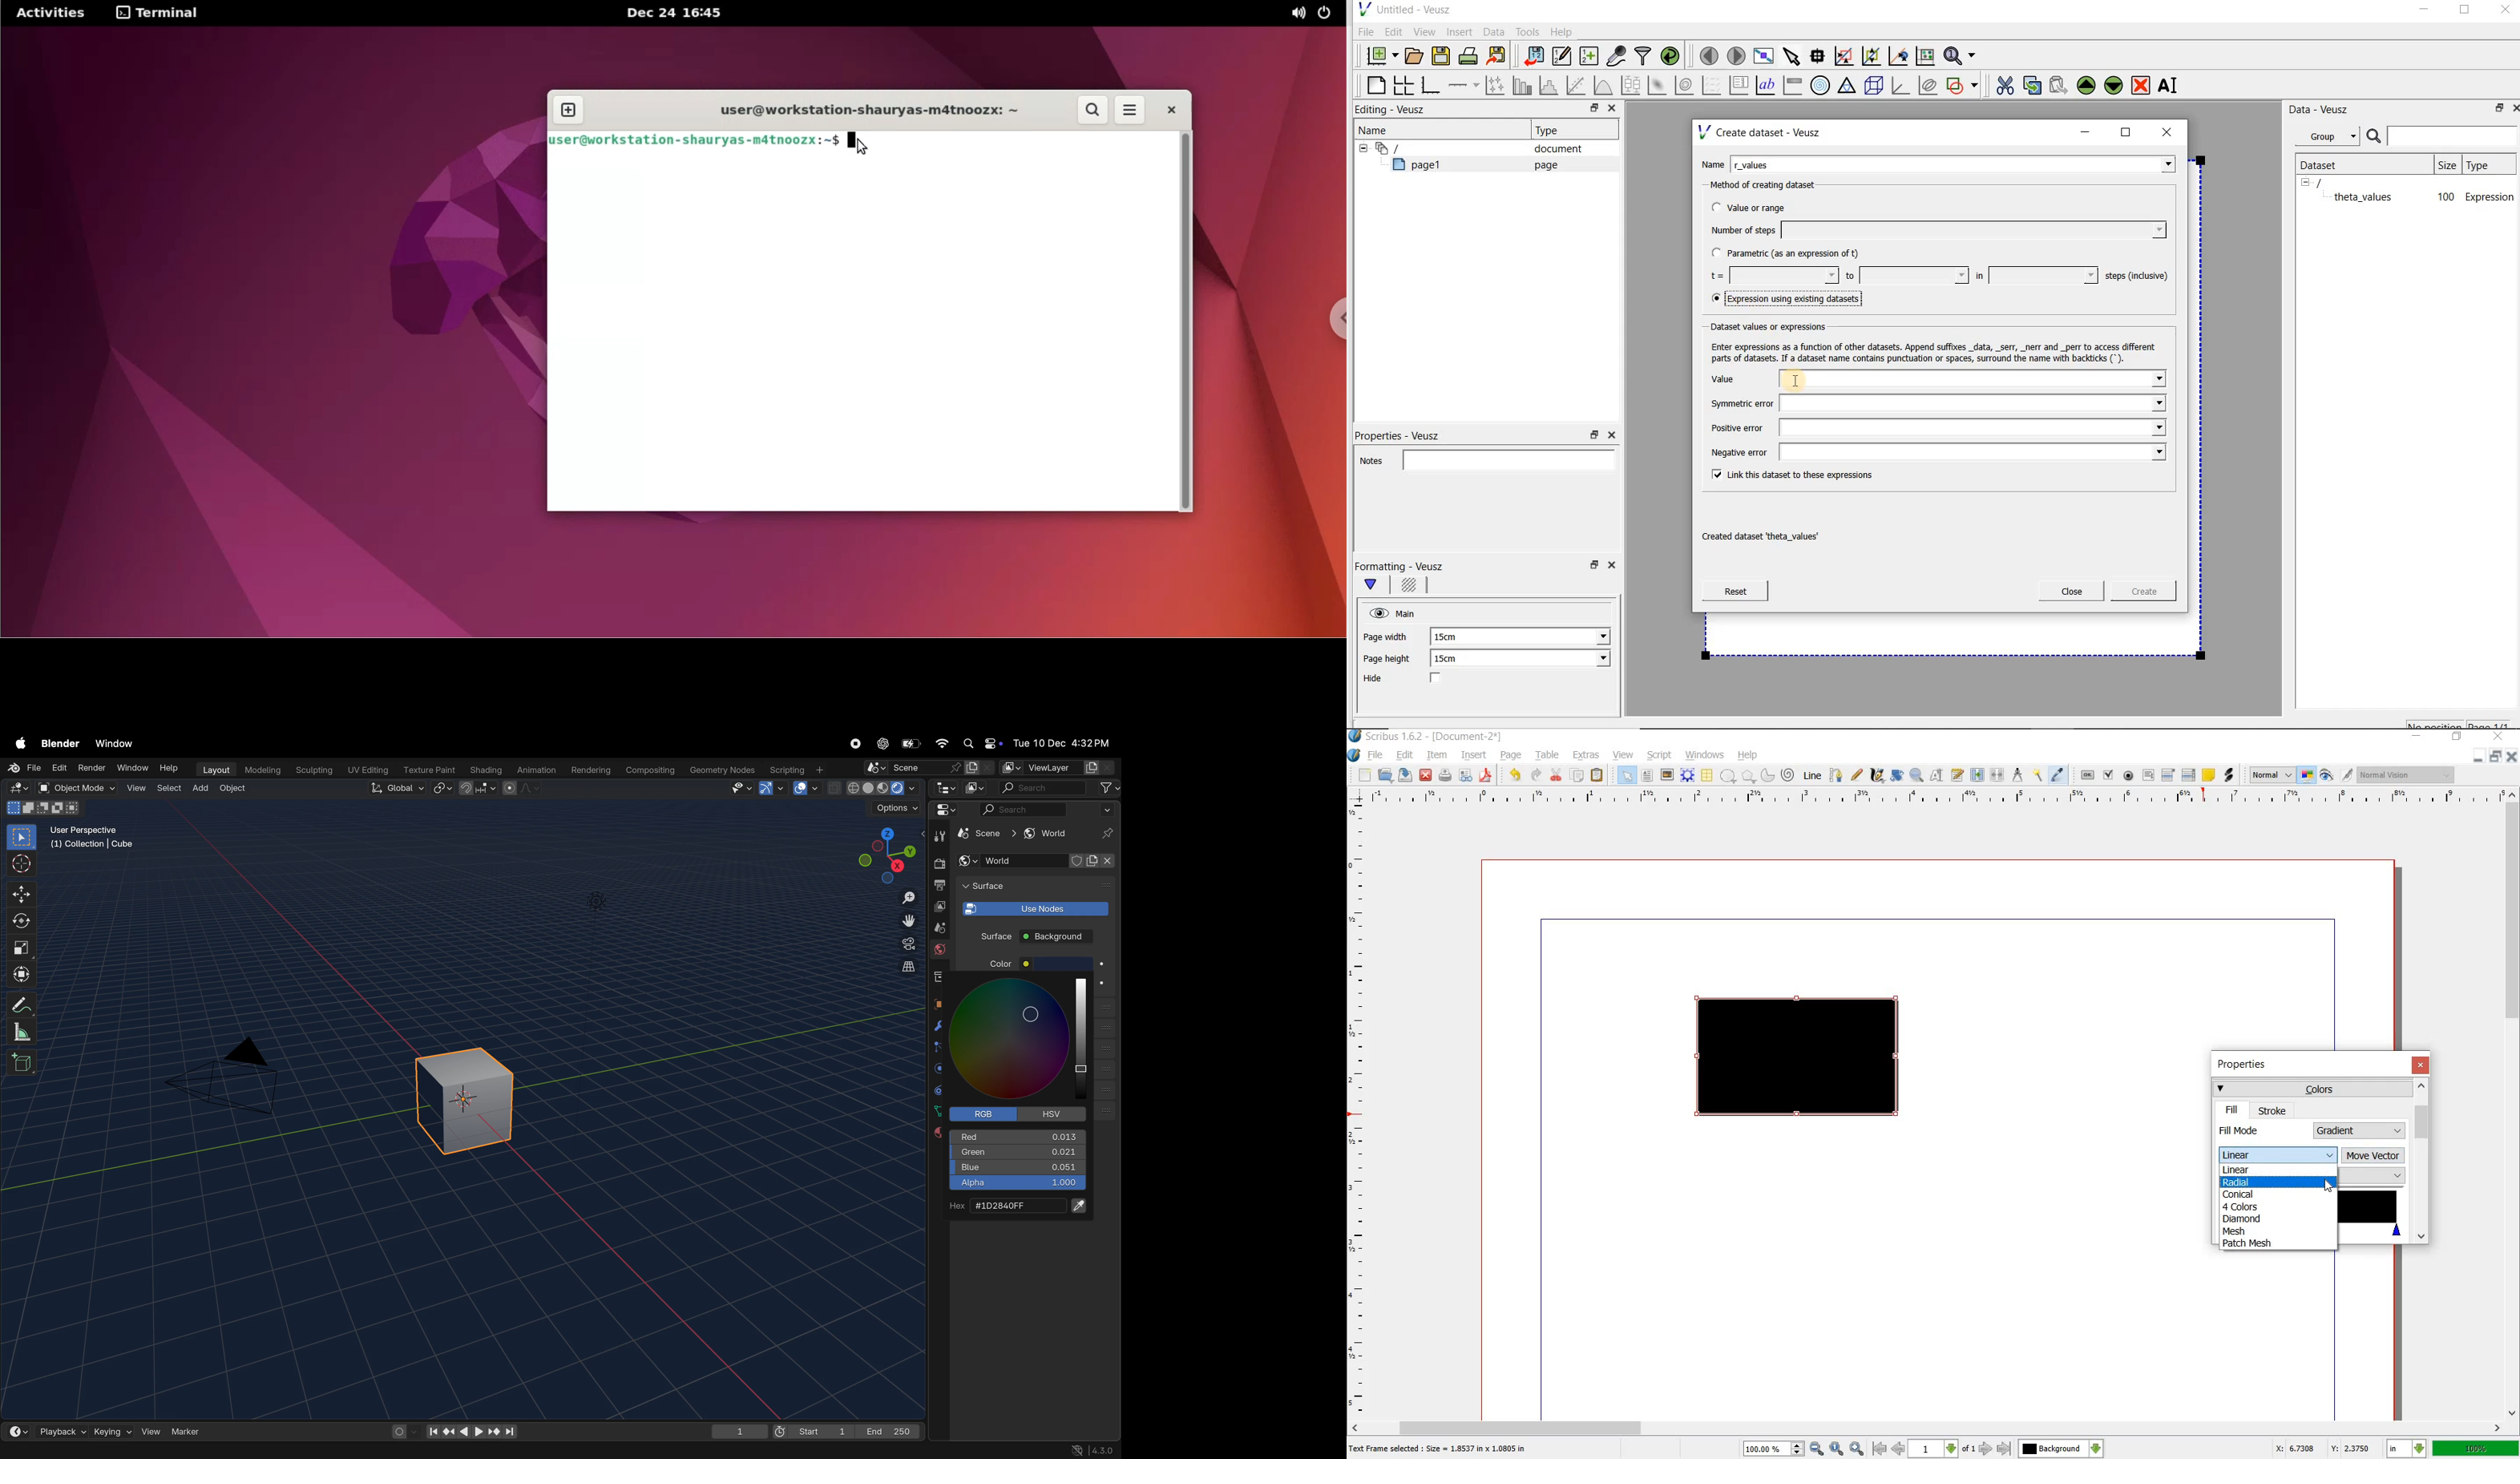  Describe the element at coordinates (471, 1096) in the screenshot. I see `3d cube` at that location.